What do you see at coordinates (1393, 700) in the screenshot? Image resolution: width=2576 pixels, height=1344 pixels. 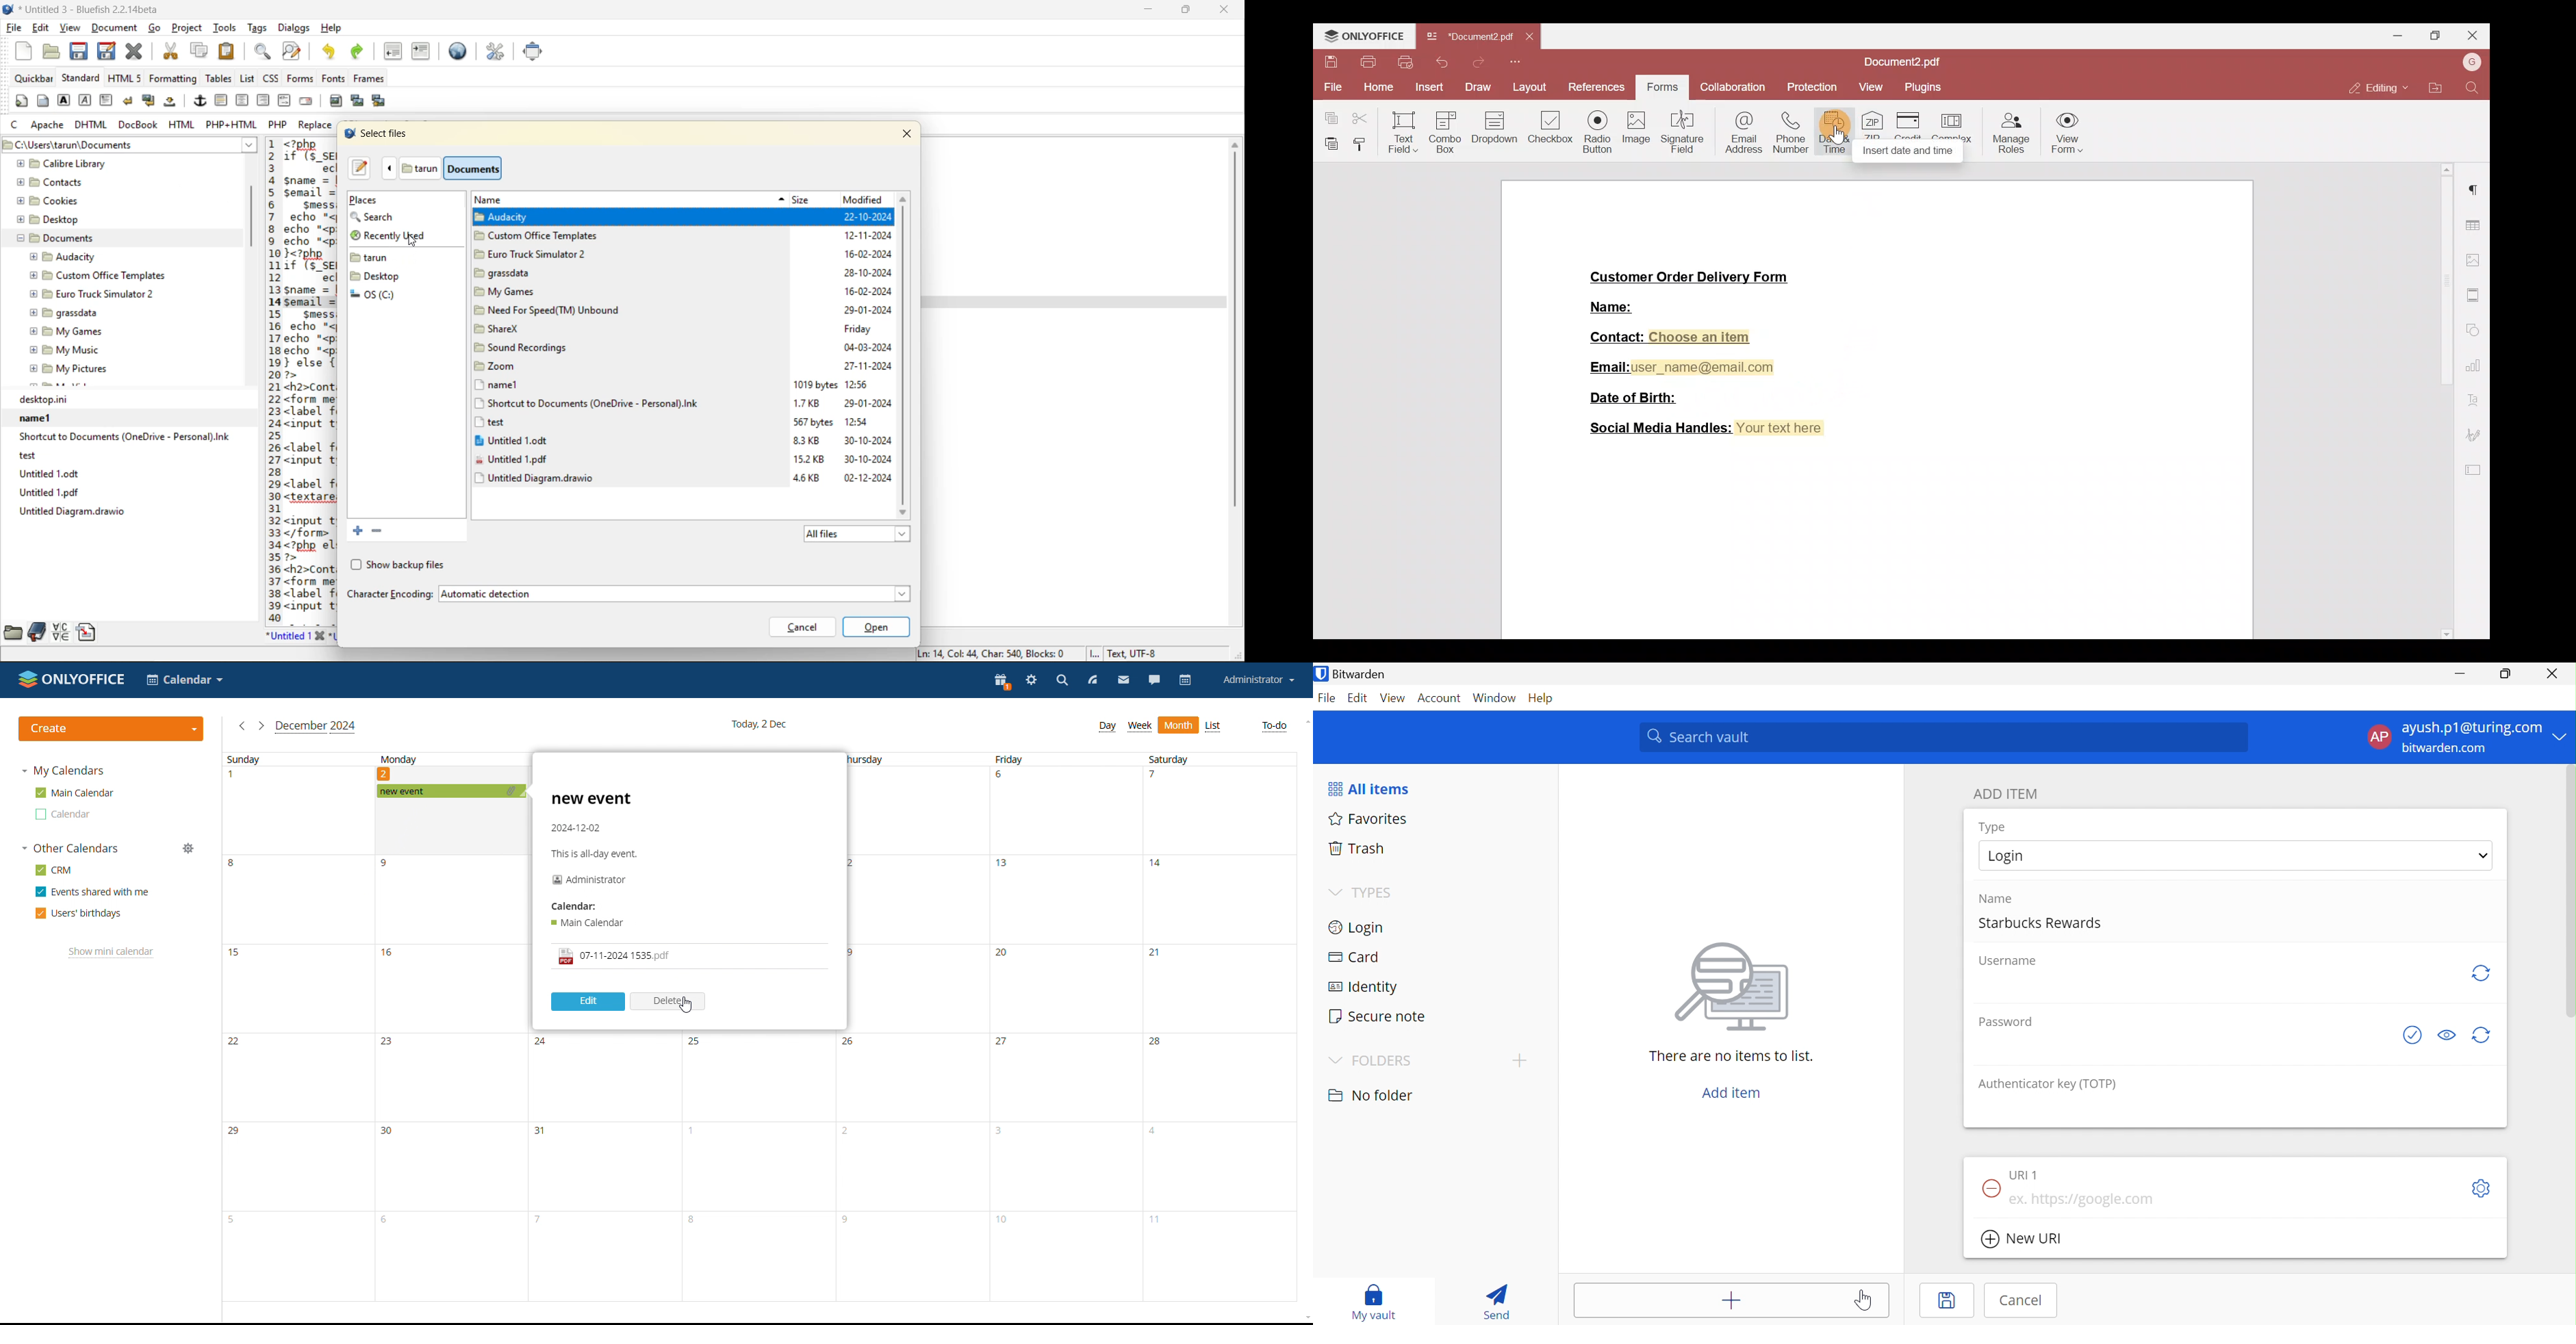 I see `View` at bounding box center [1393, 700].